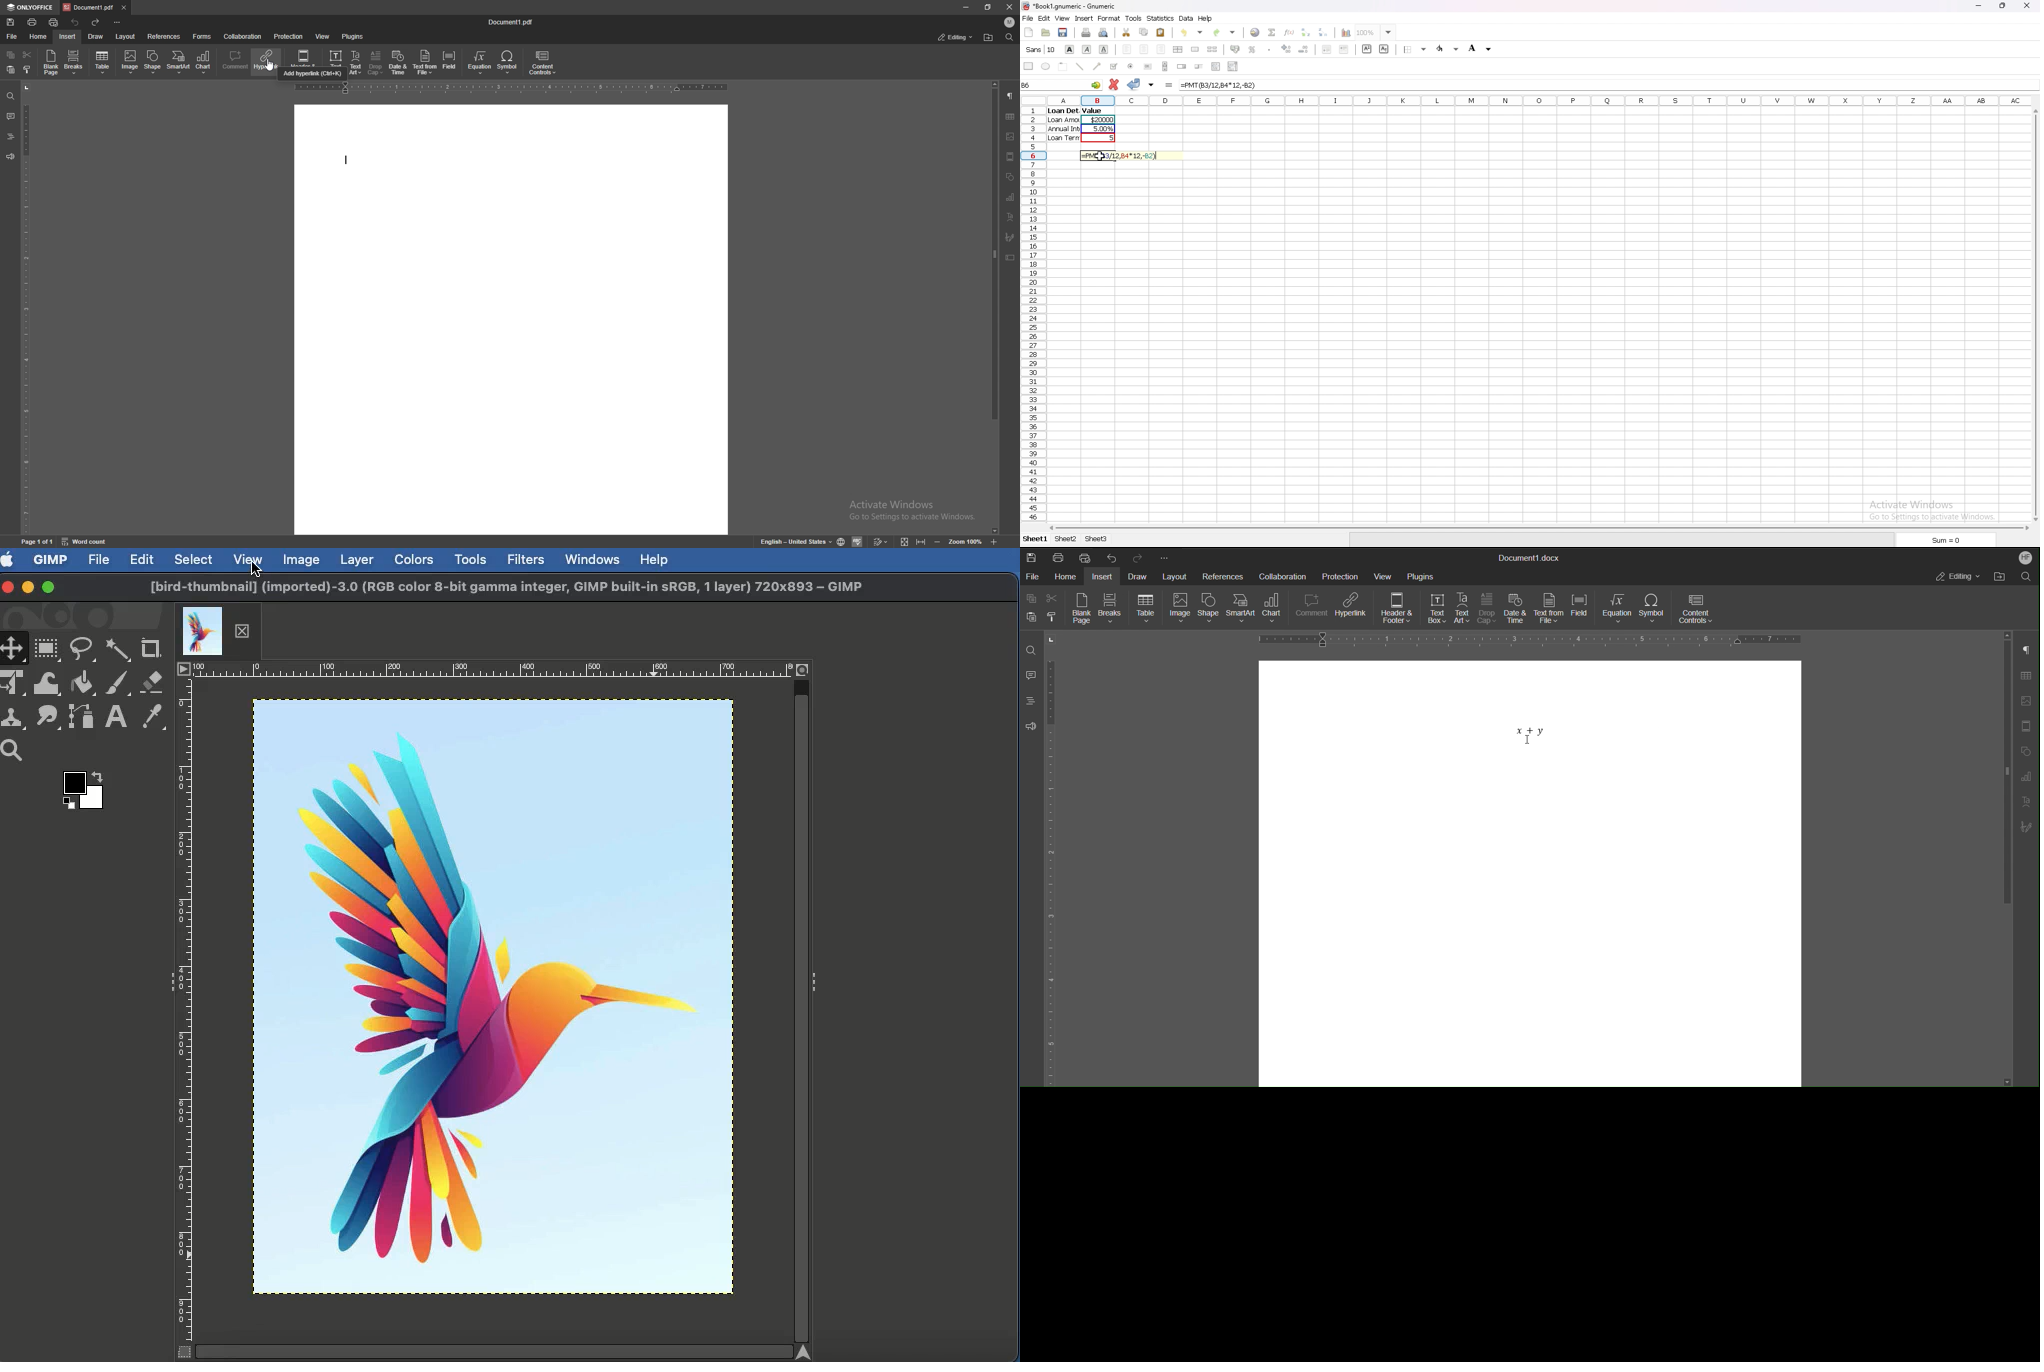 This screenshot has width=2044, height=1372. I want to click on field, so click(449, 62).